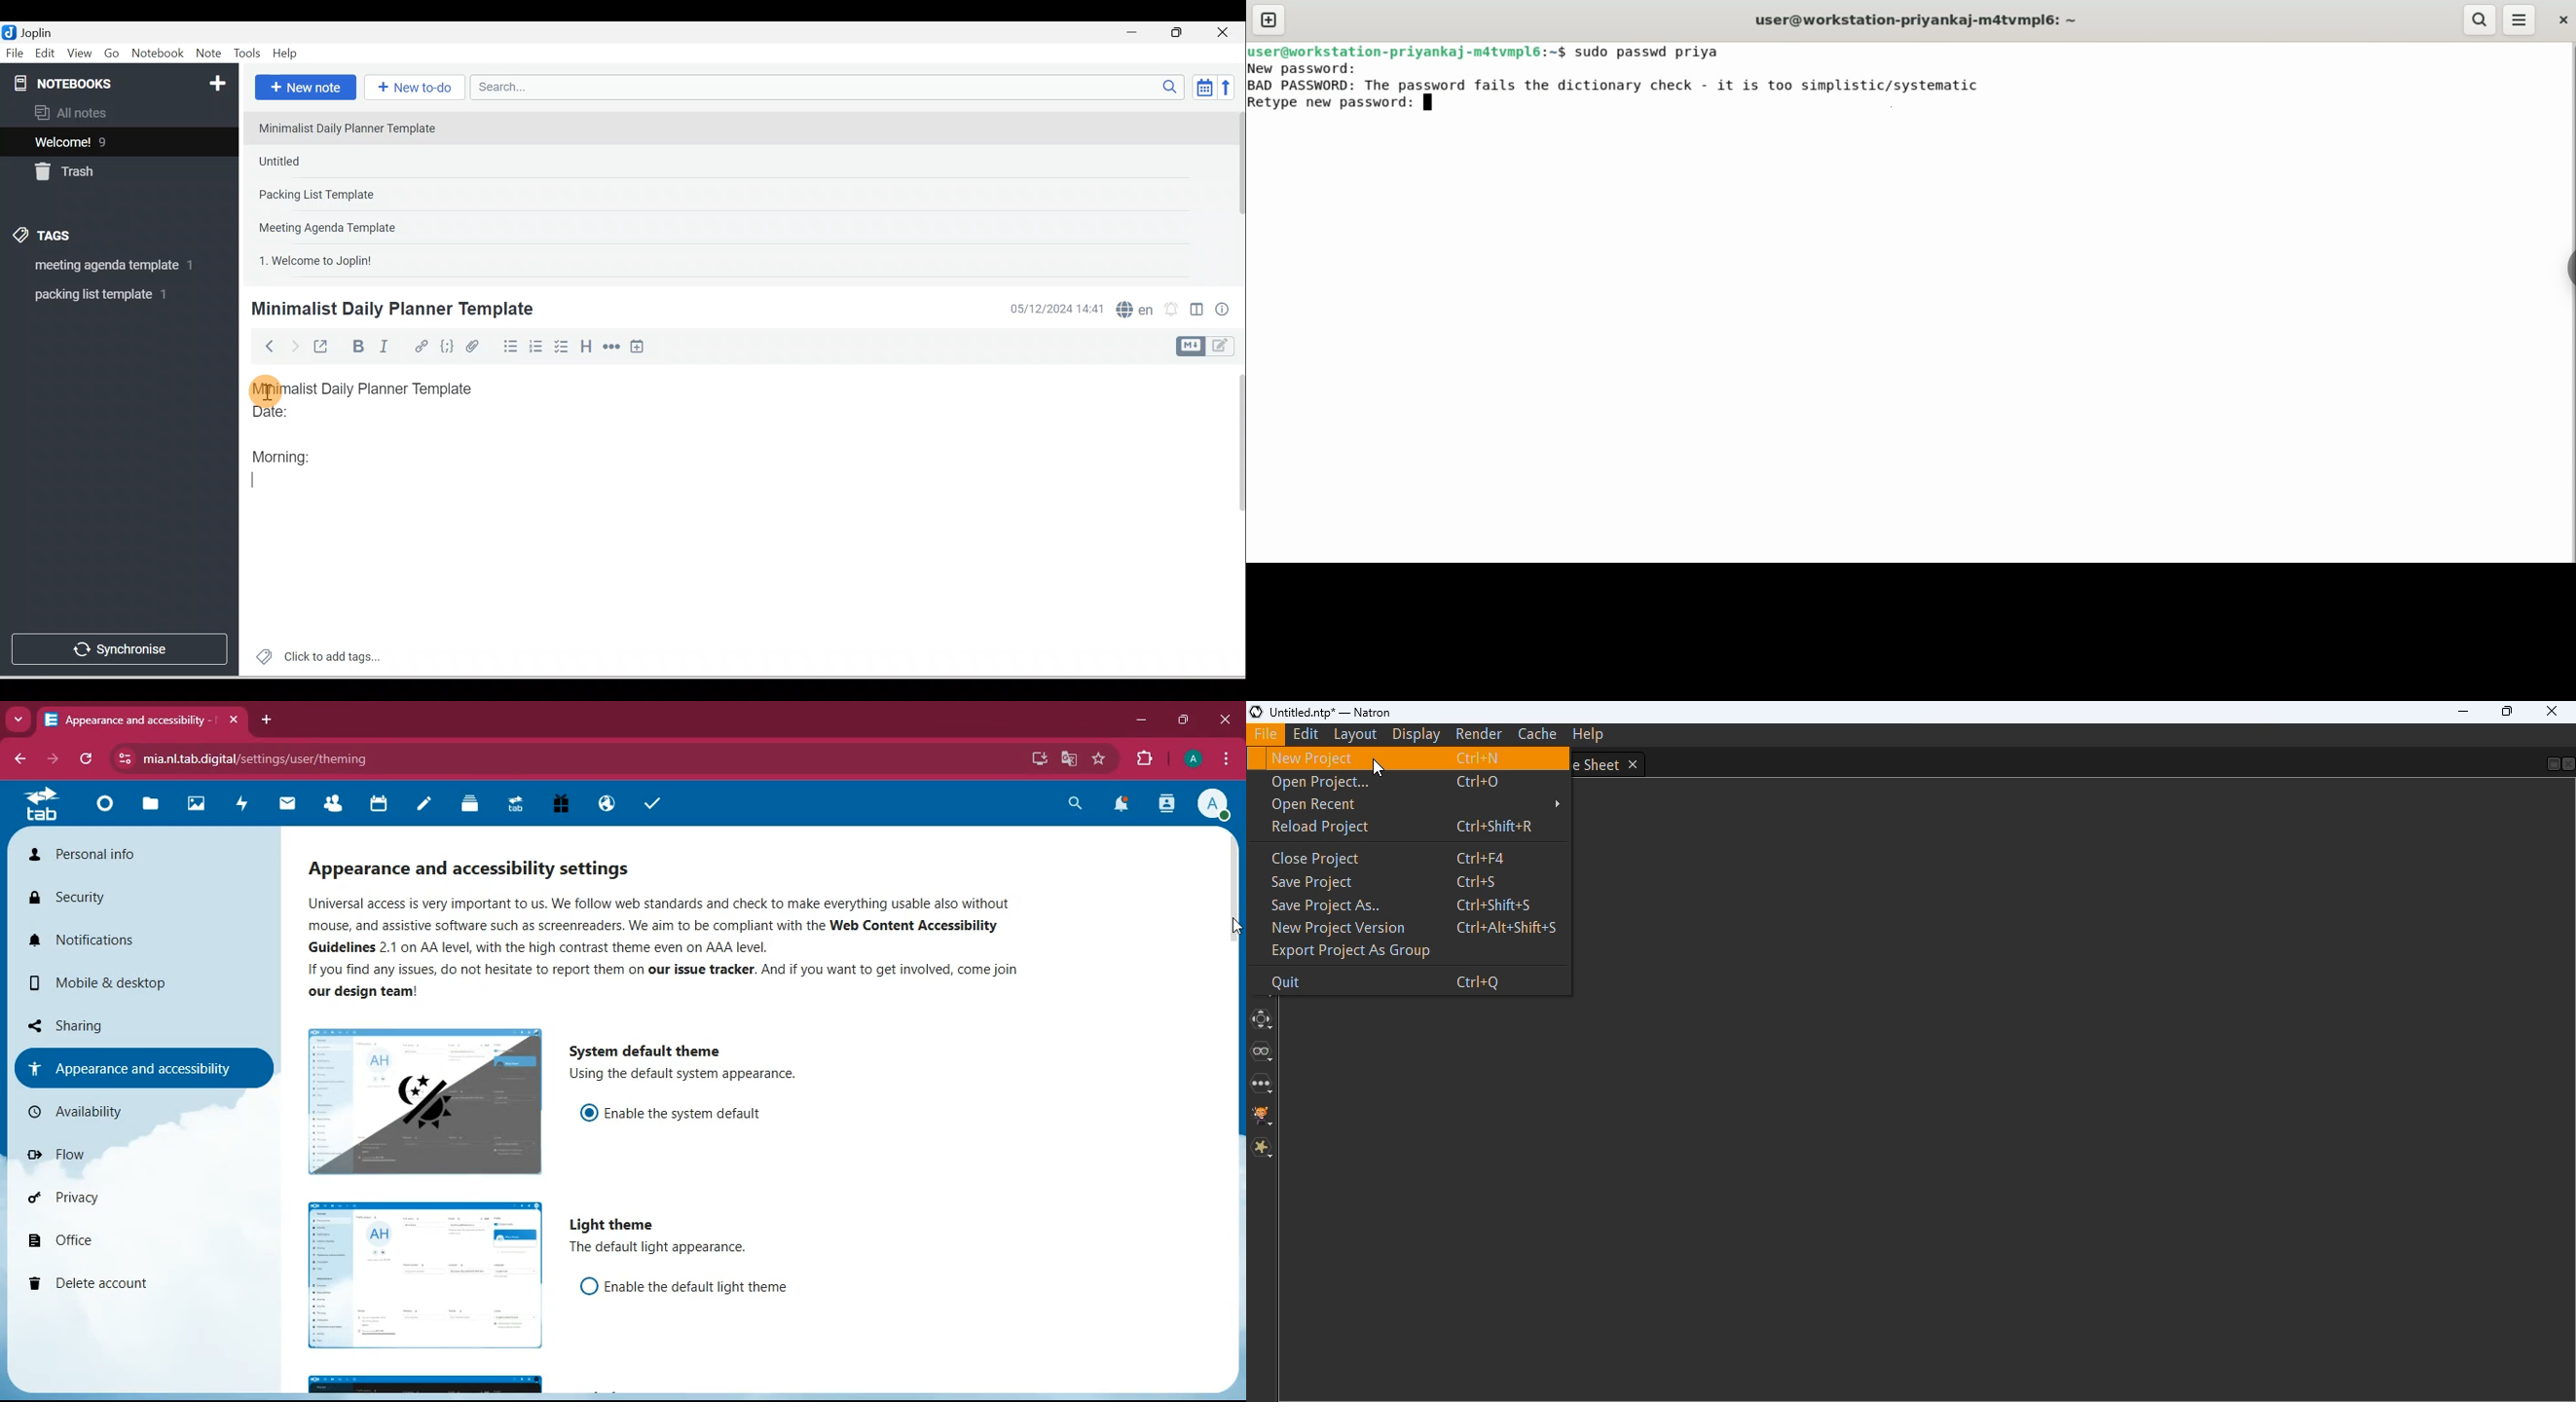 The height and width of the screenshot is (1428, 2576). I want to click on calendar, so click(379, 805).